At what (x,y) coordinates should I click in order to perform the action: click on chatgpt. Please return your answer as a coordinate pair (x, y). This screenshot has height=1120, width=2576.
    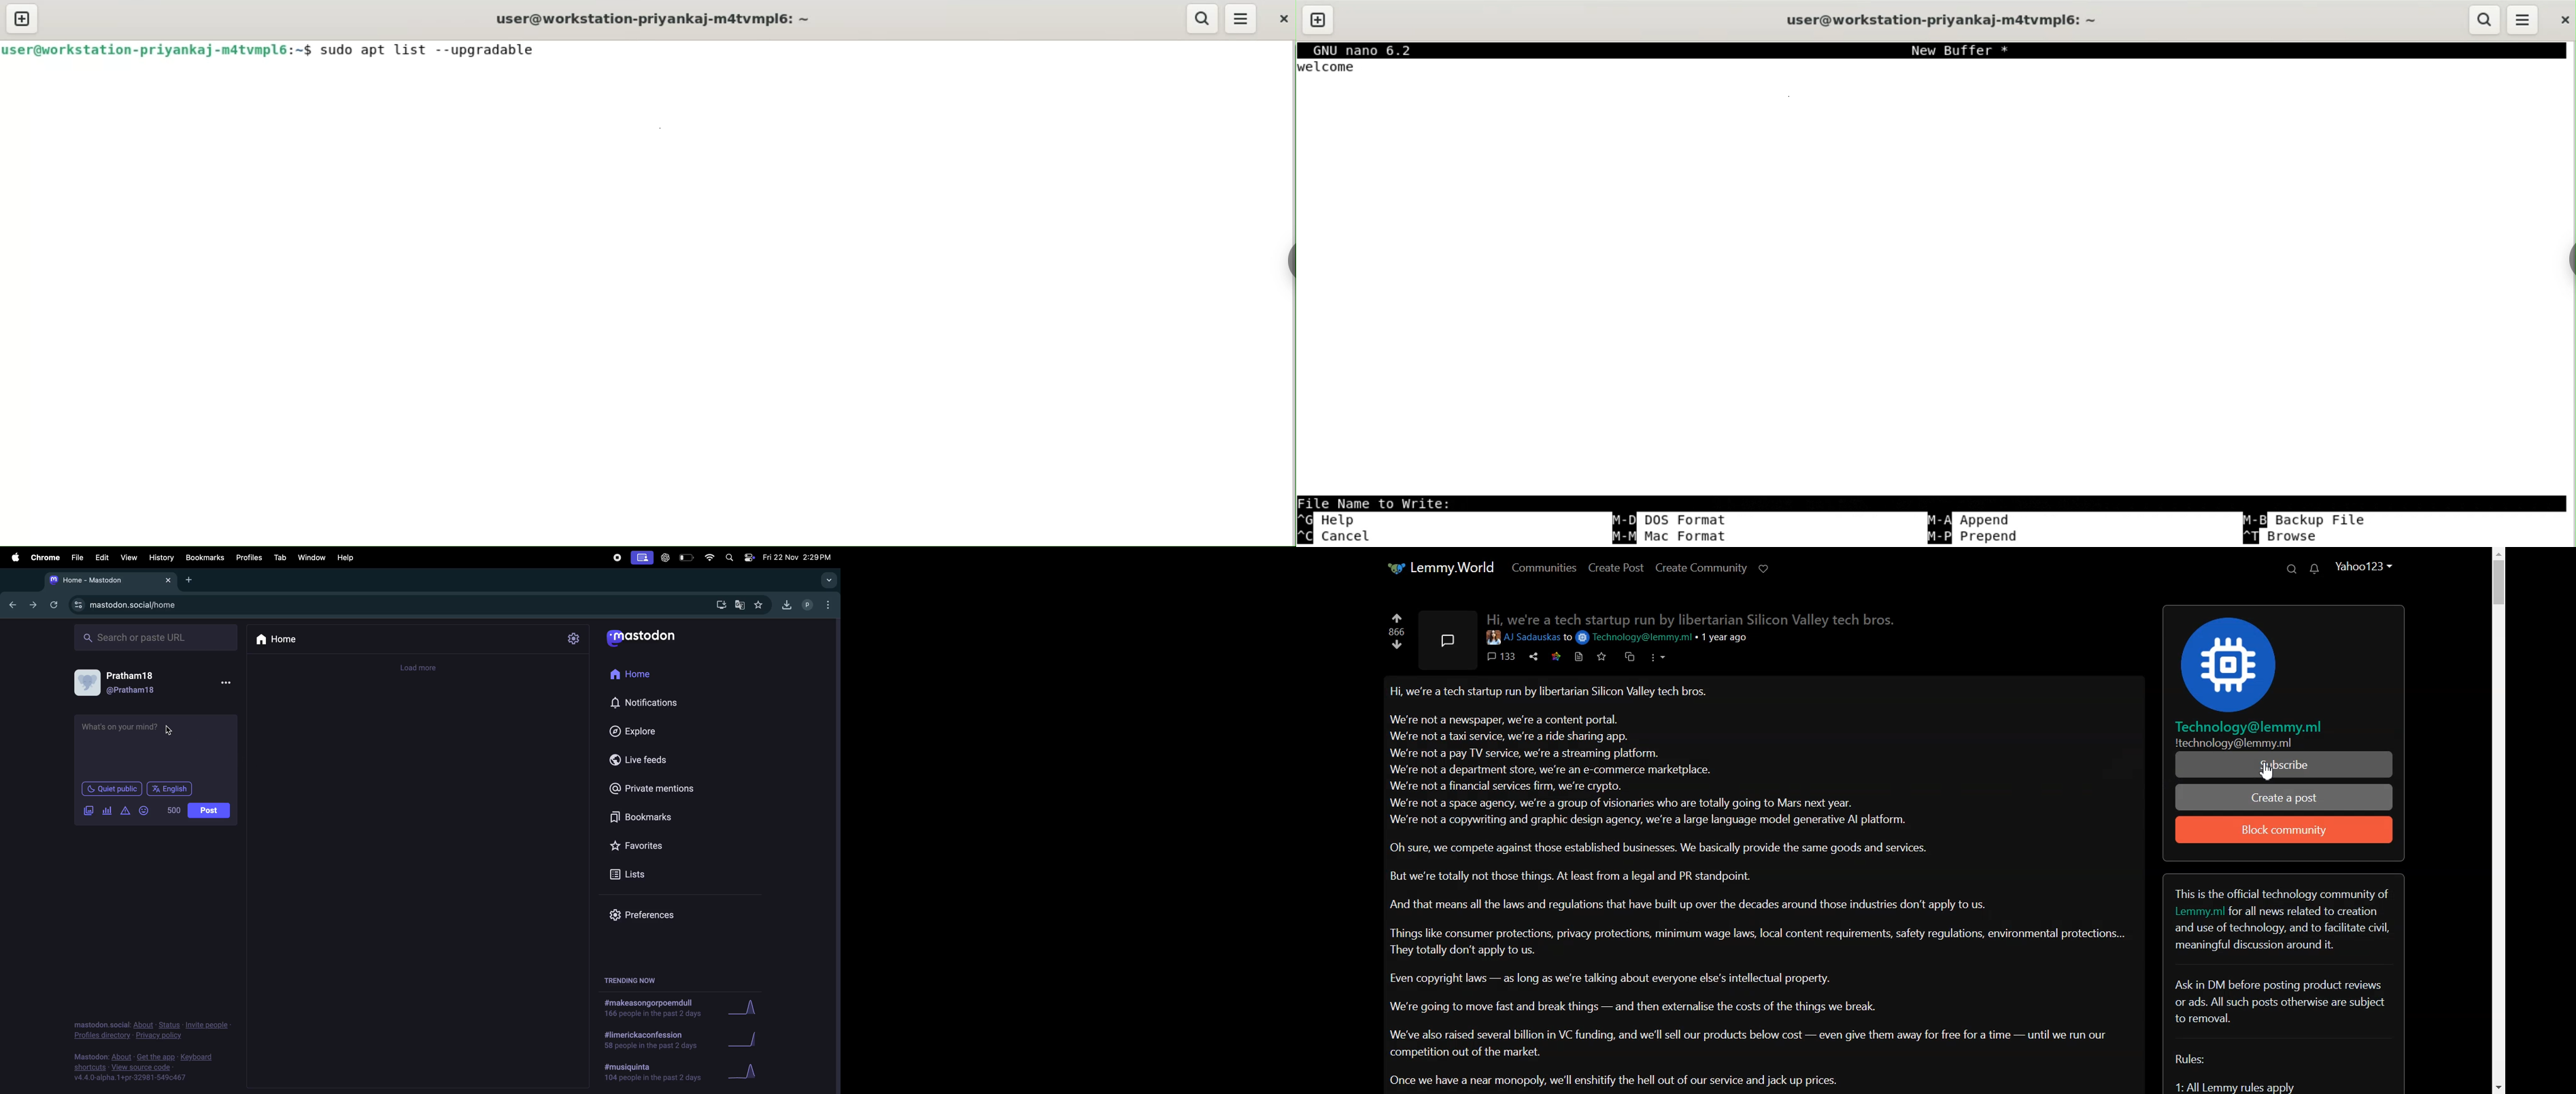
    Looking at the image, I should click on (666, 558).